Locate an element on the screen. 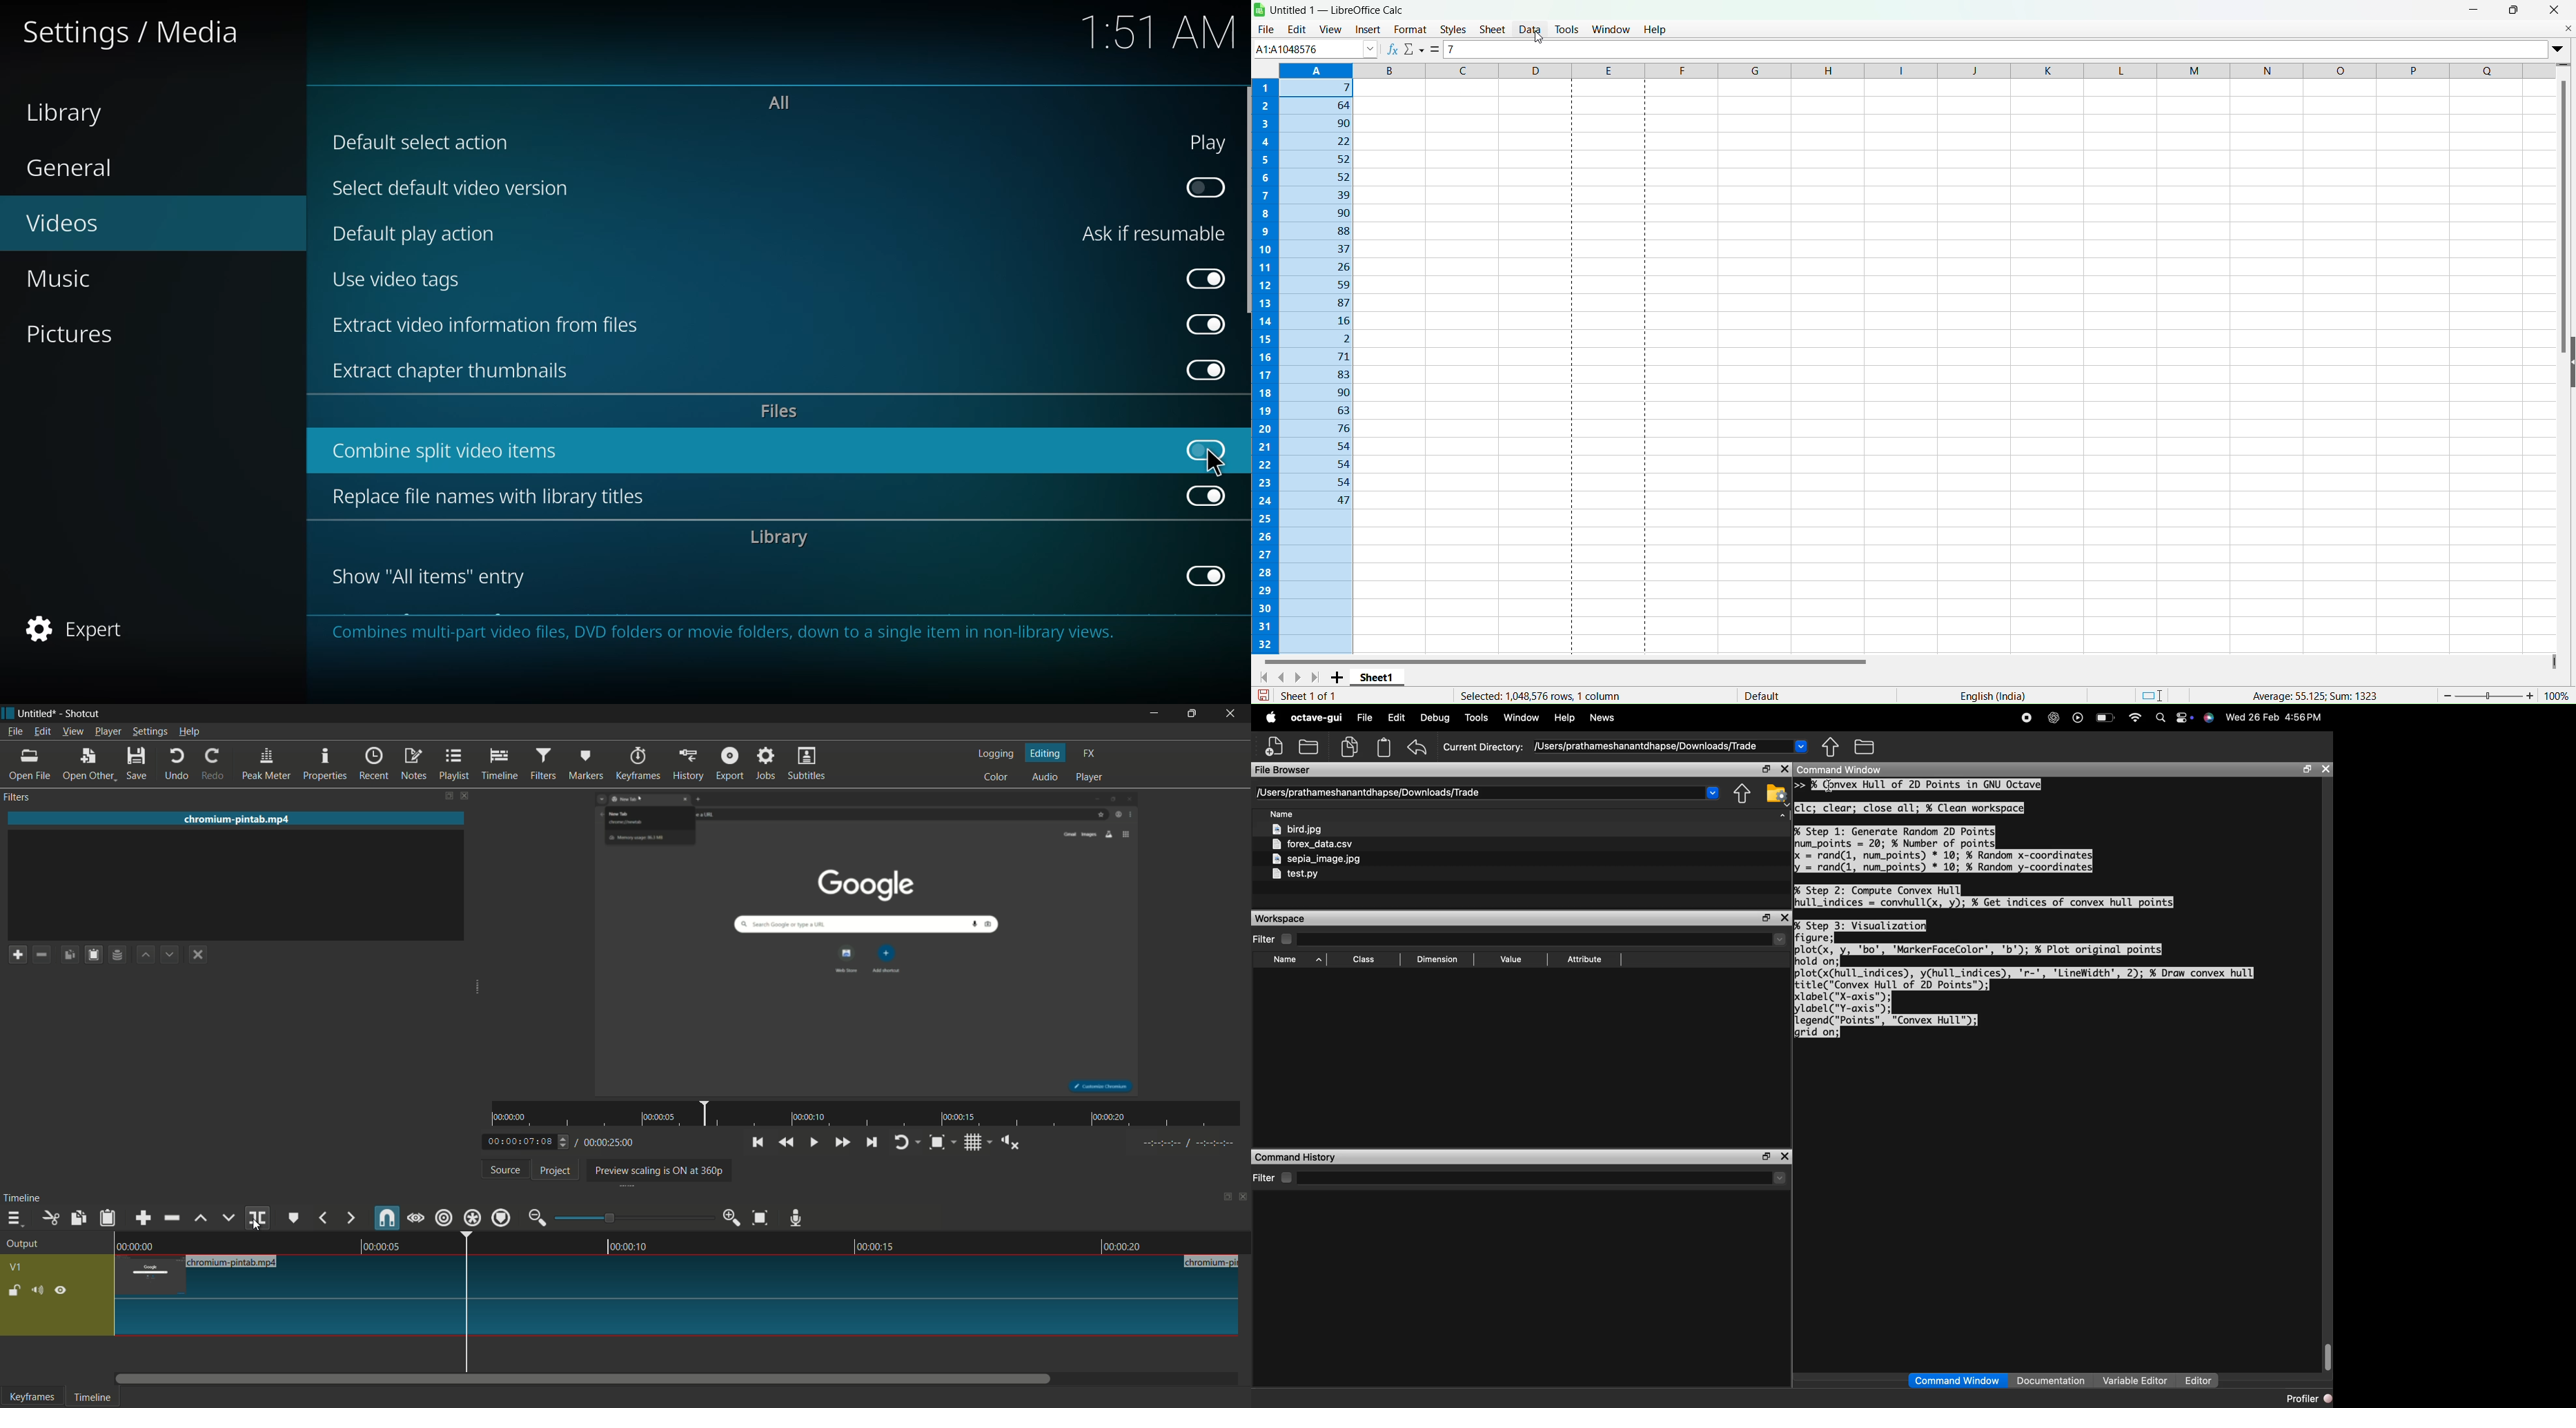 The height and width of the screenshot is (1428, 2576). enabled is located at coordinates (1207, 276).